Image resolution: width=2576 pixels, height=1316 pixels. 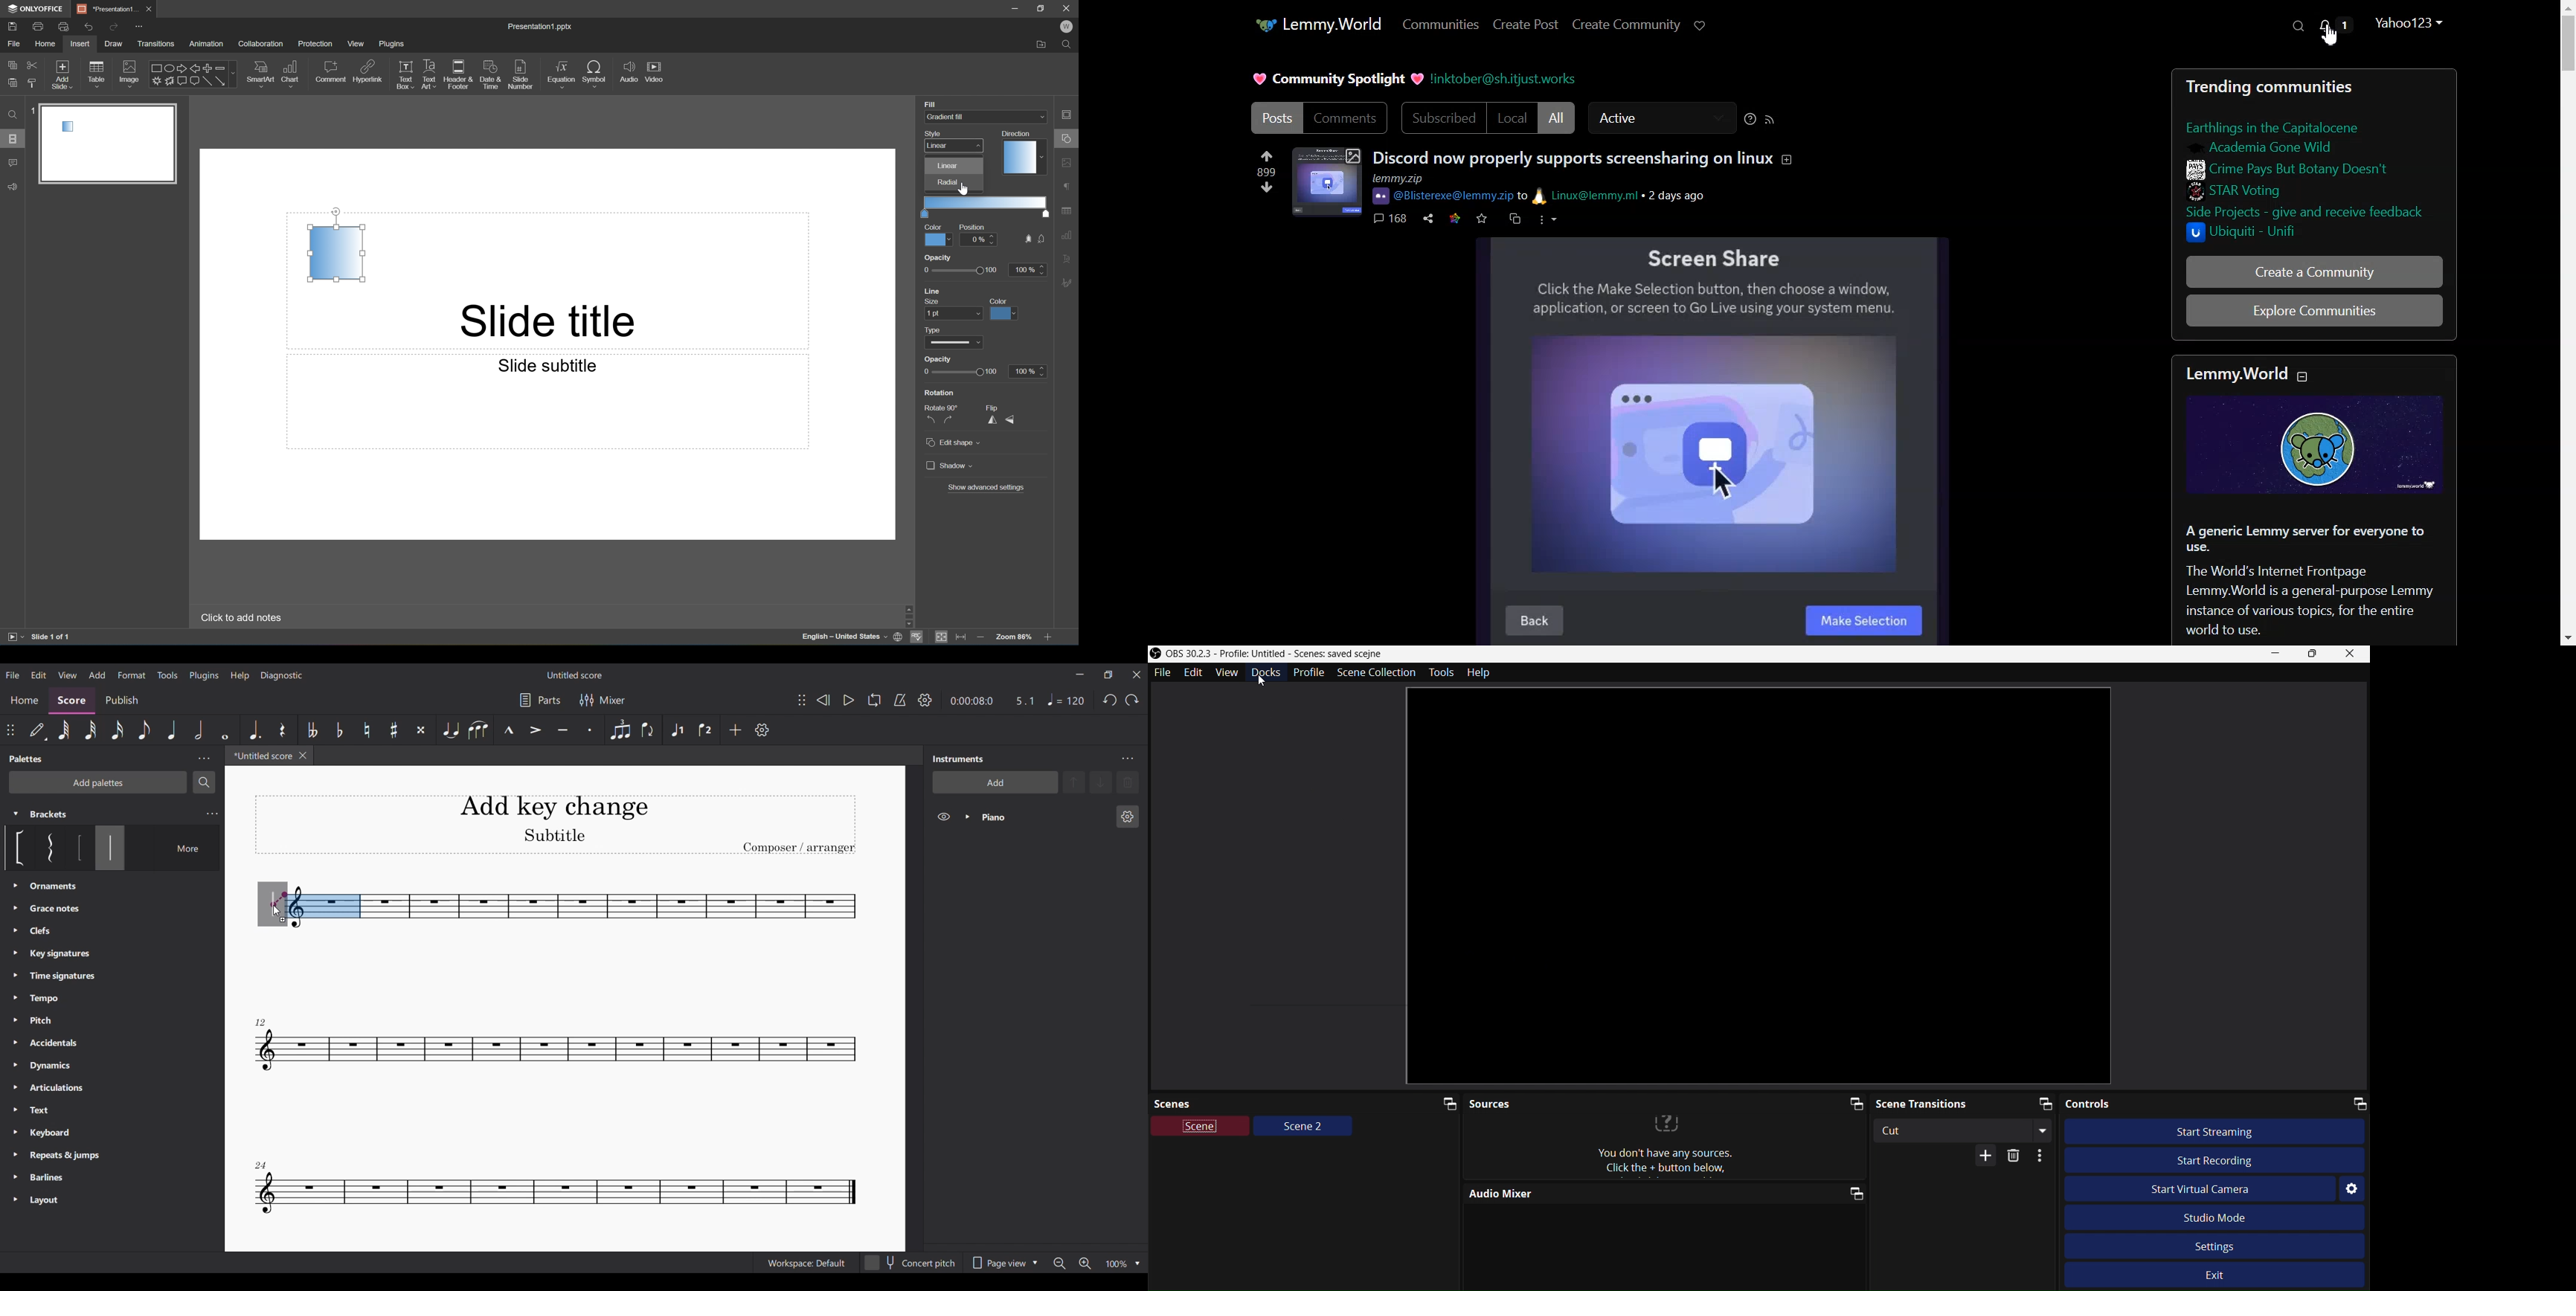 I want to click on Move above, so click(x=1074, y=782).